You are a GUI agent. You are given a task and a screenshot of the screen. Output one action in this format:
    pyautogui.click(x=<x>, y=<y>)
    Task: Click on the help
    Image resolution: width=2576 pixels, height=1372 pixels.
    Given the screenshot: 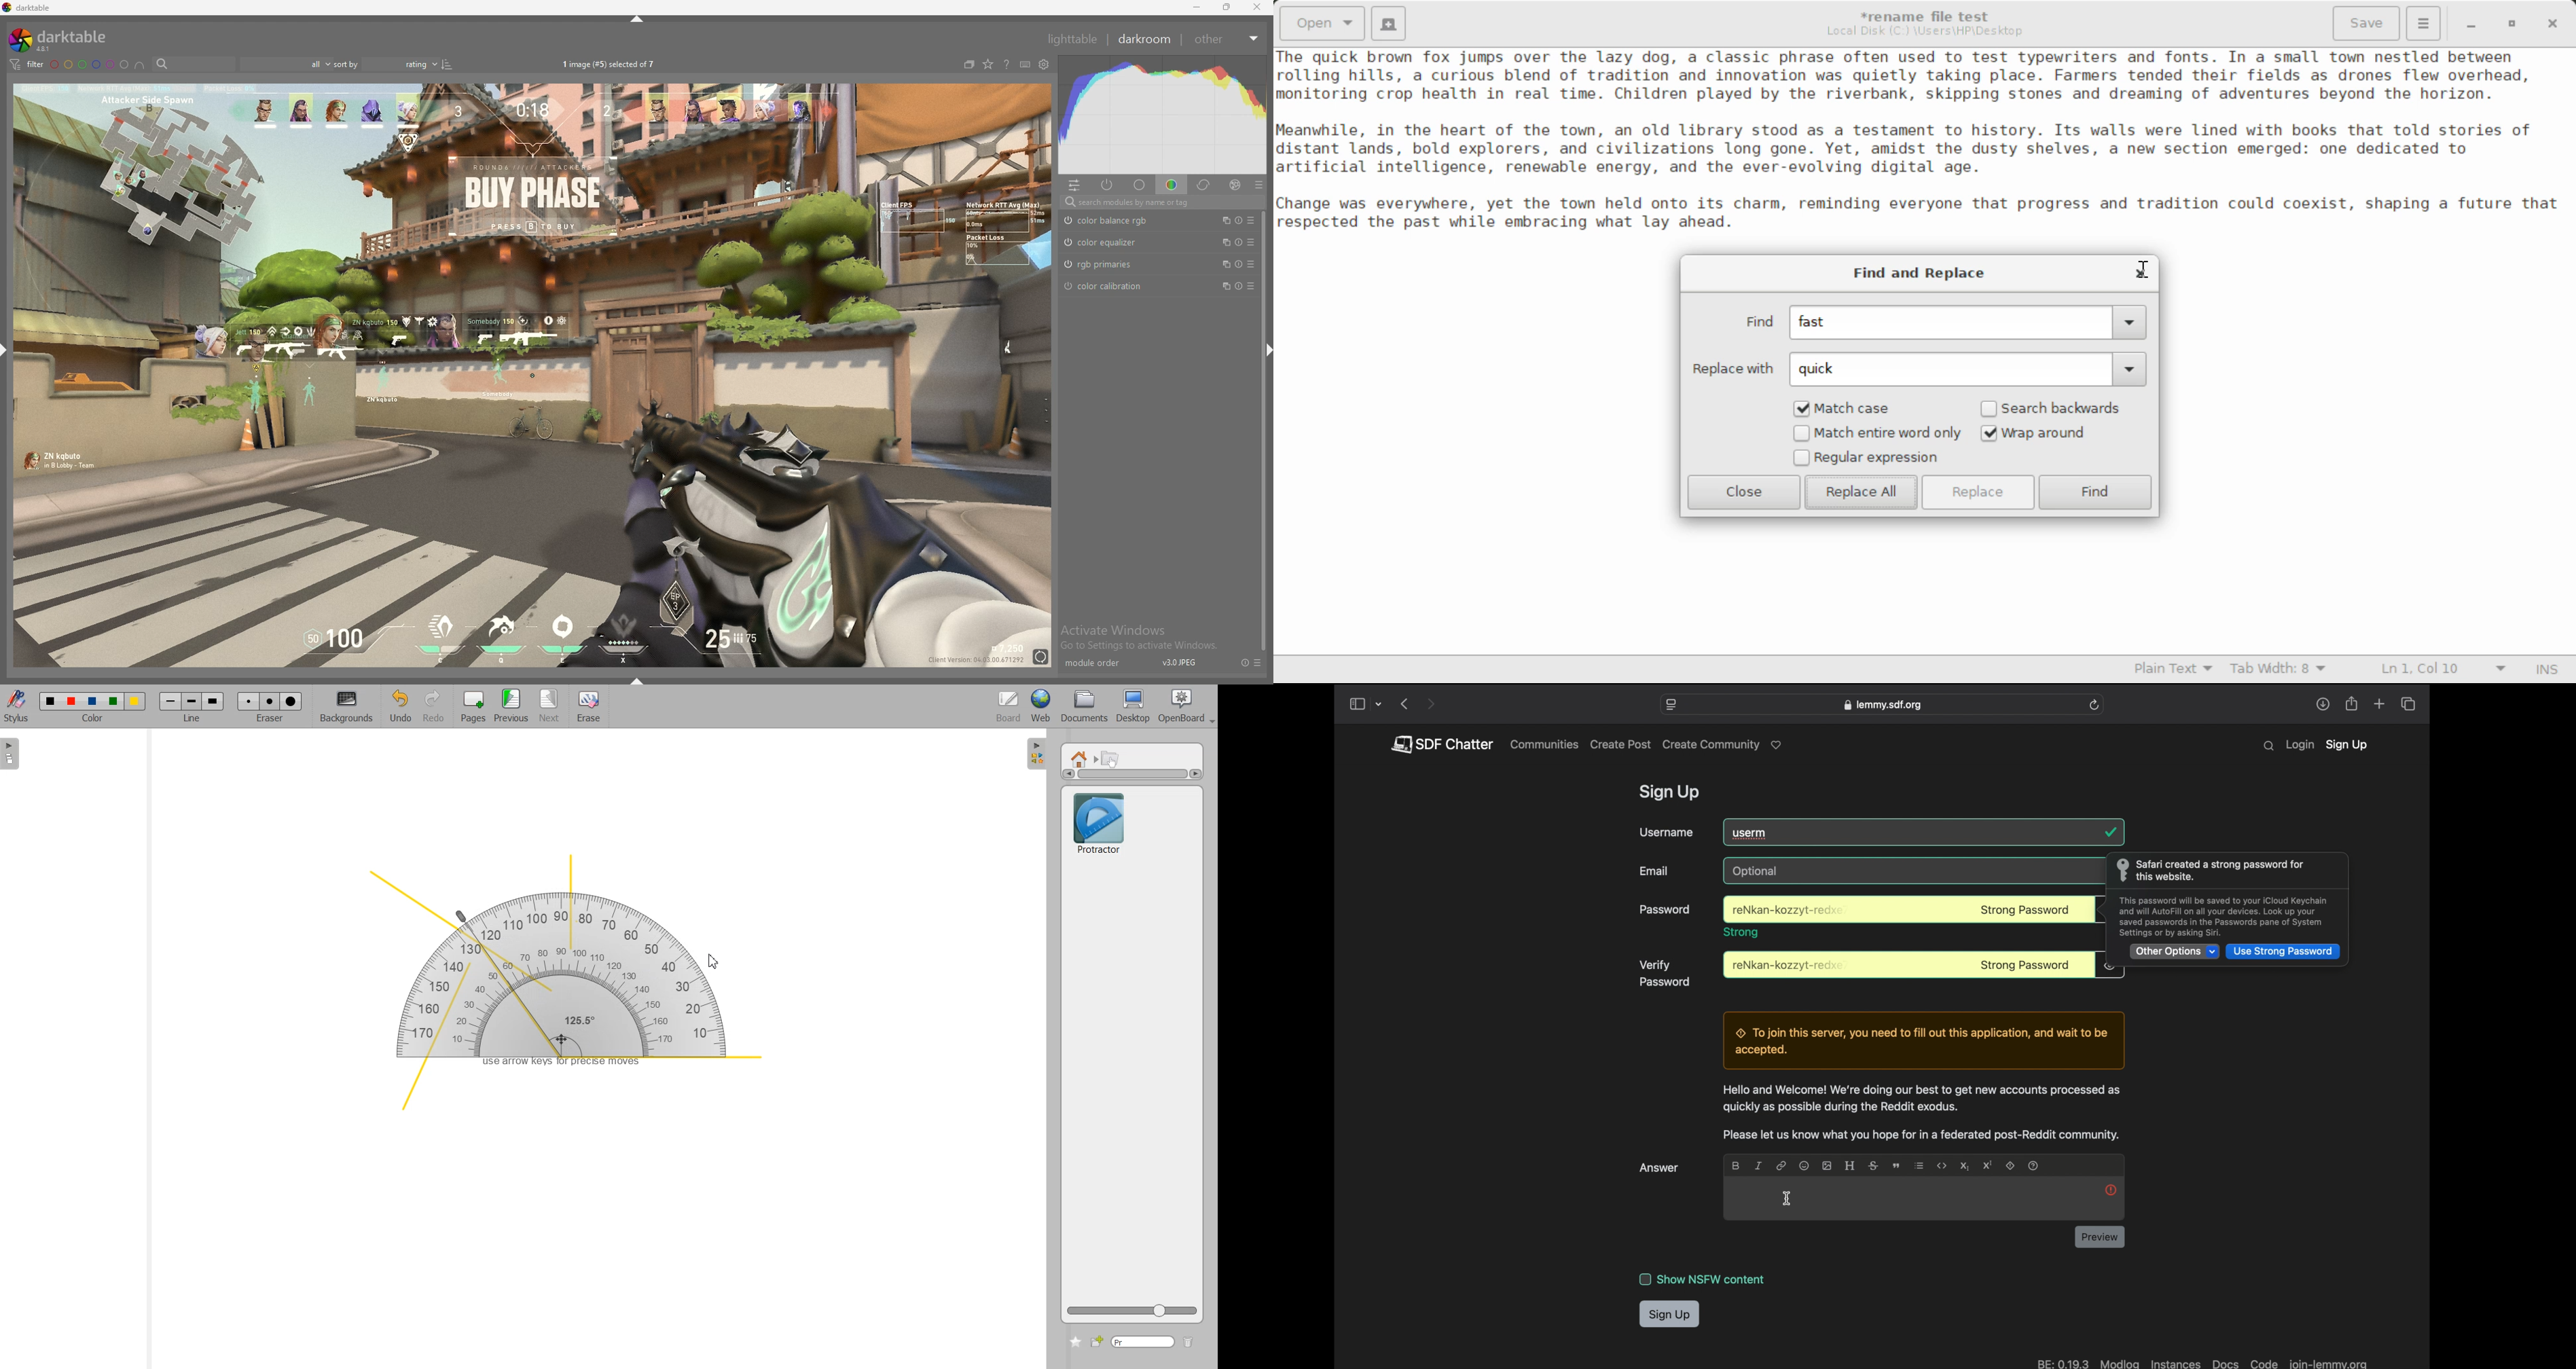 What is the action you would take?
    pyautogui.click(x=1006, y=66)
    